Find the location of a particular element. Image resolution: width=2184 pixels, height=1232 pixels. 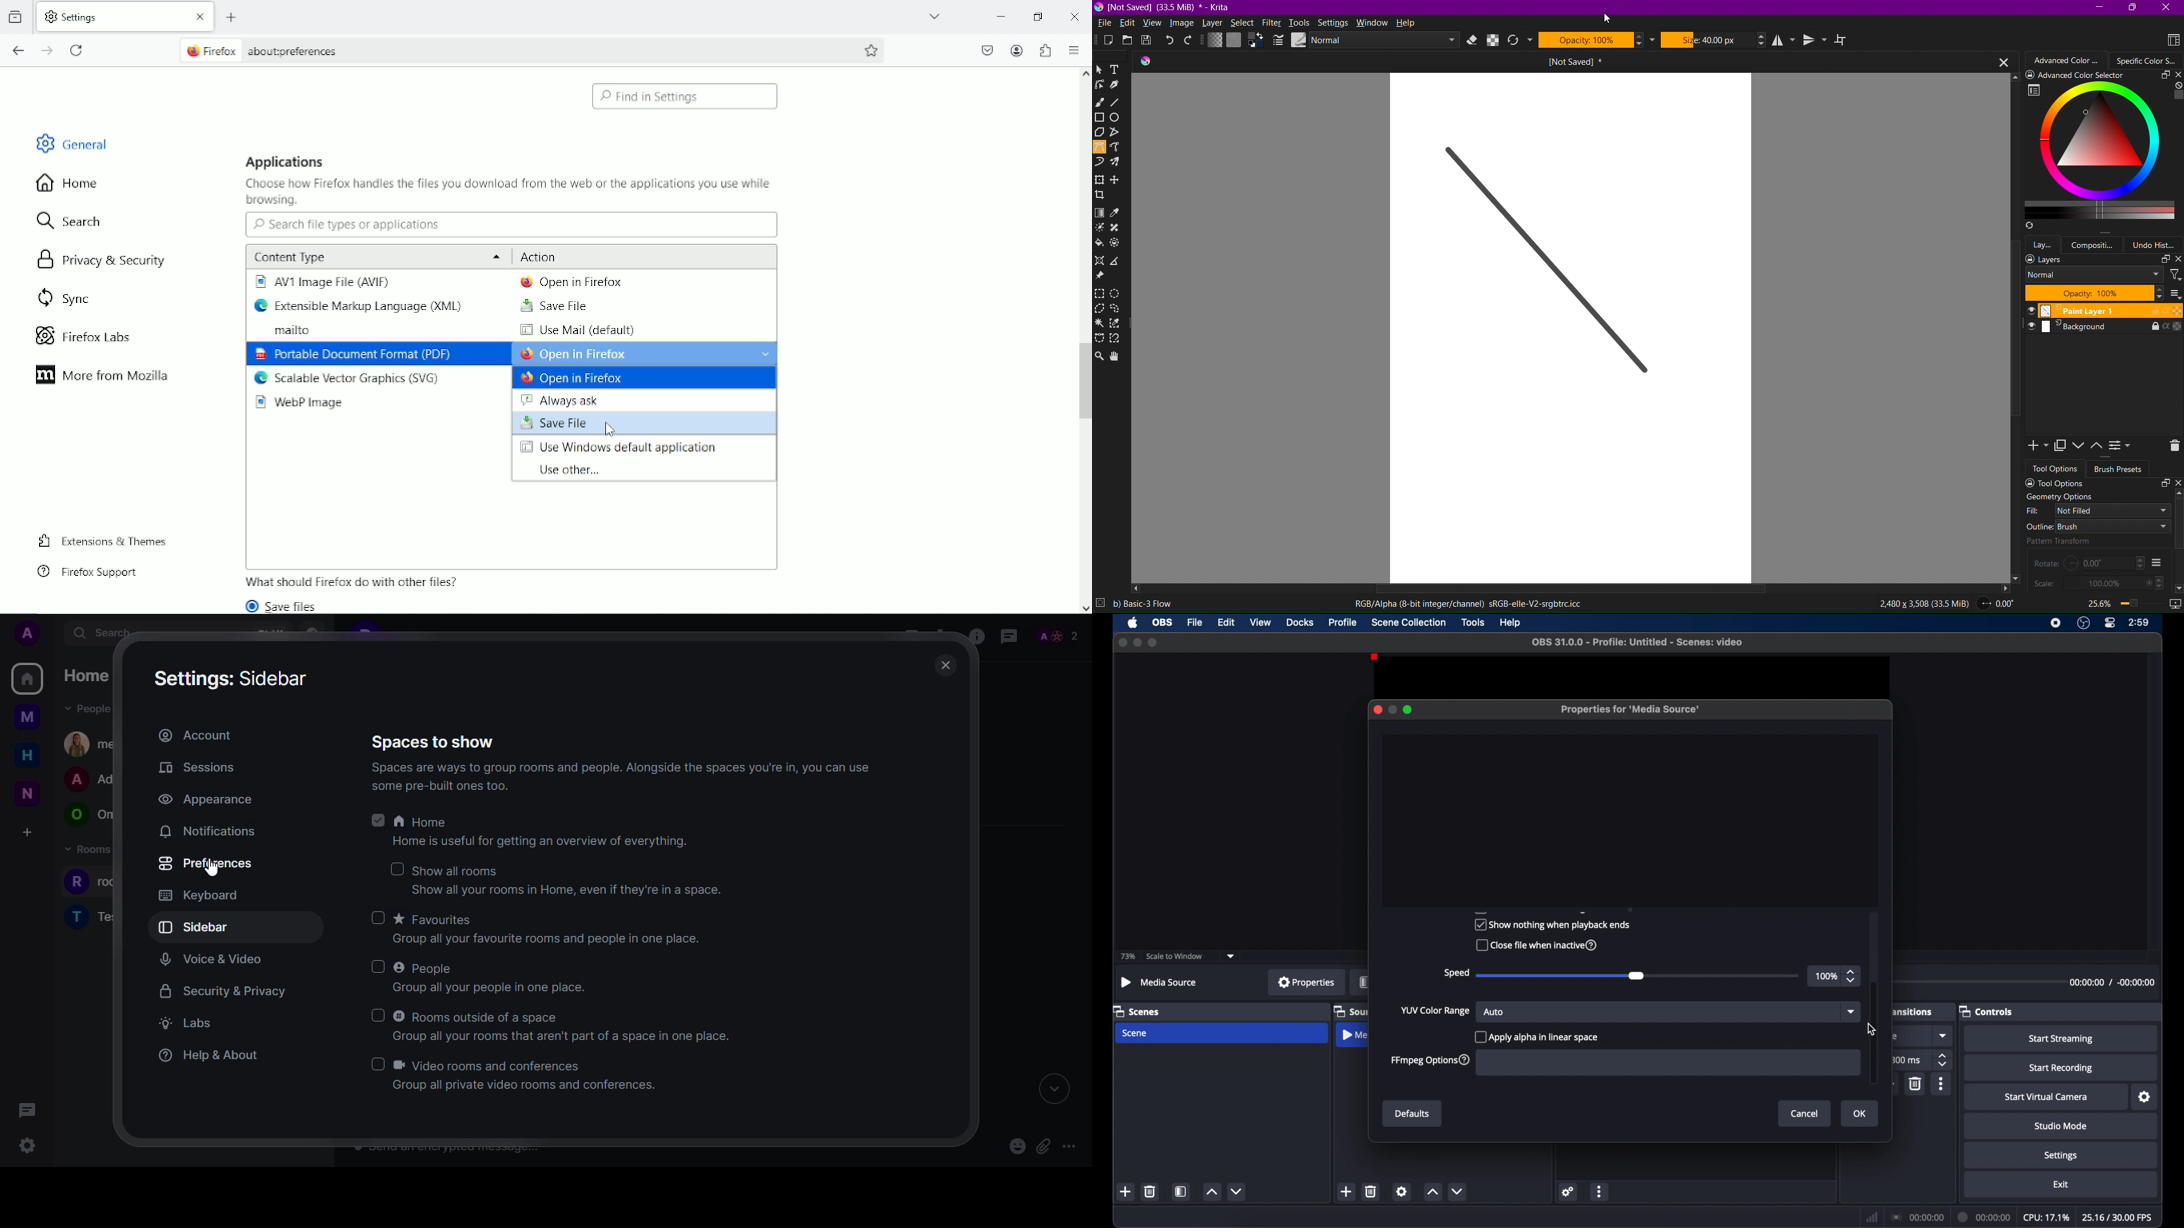

file name is located at coordinates (1638, 642).